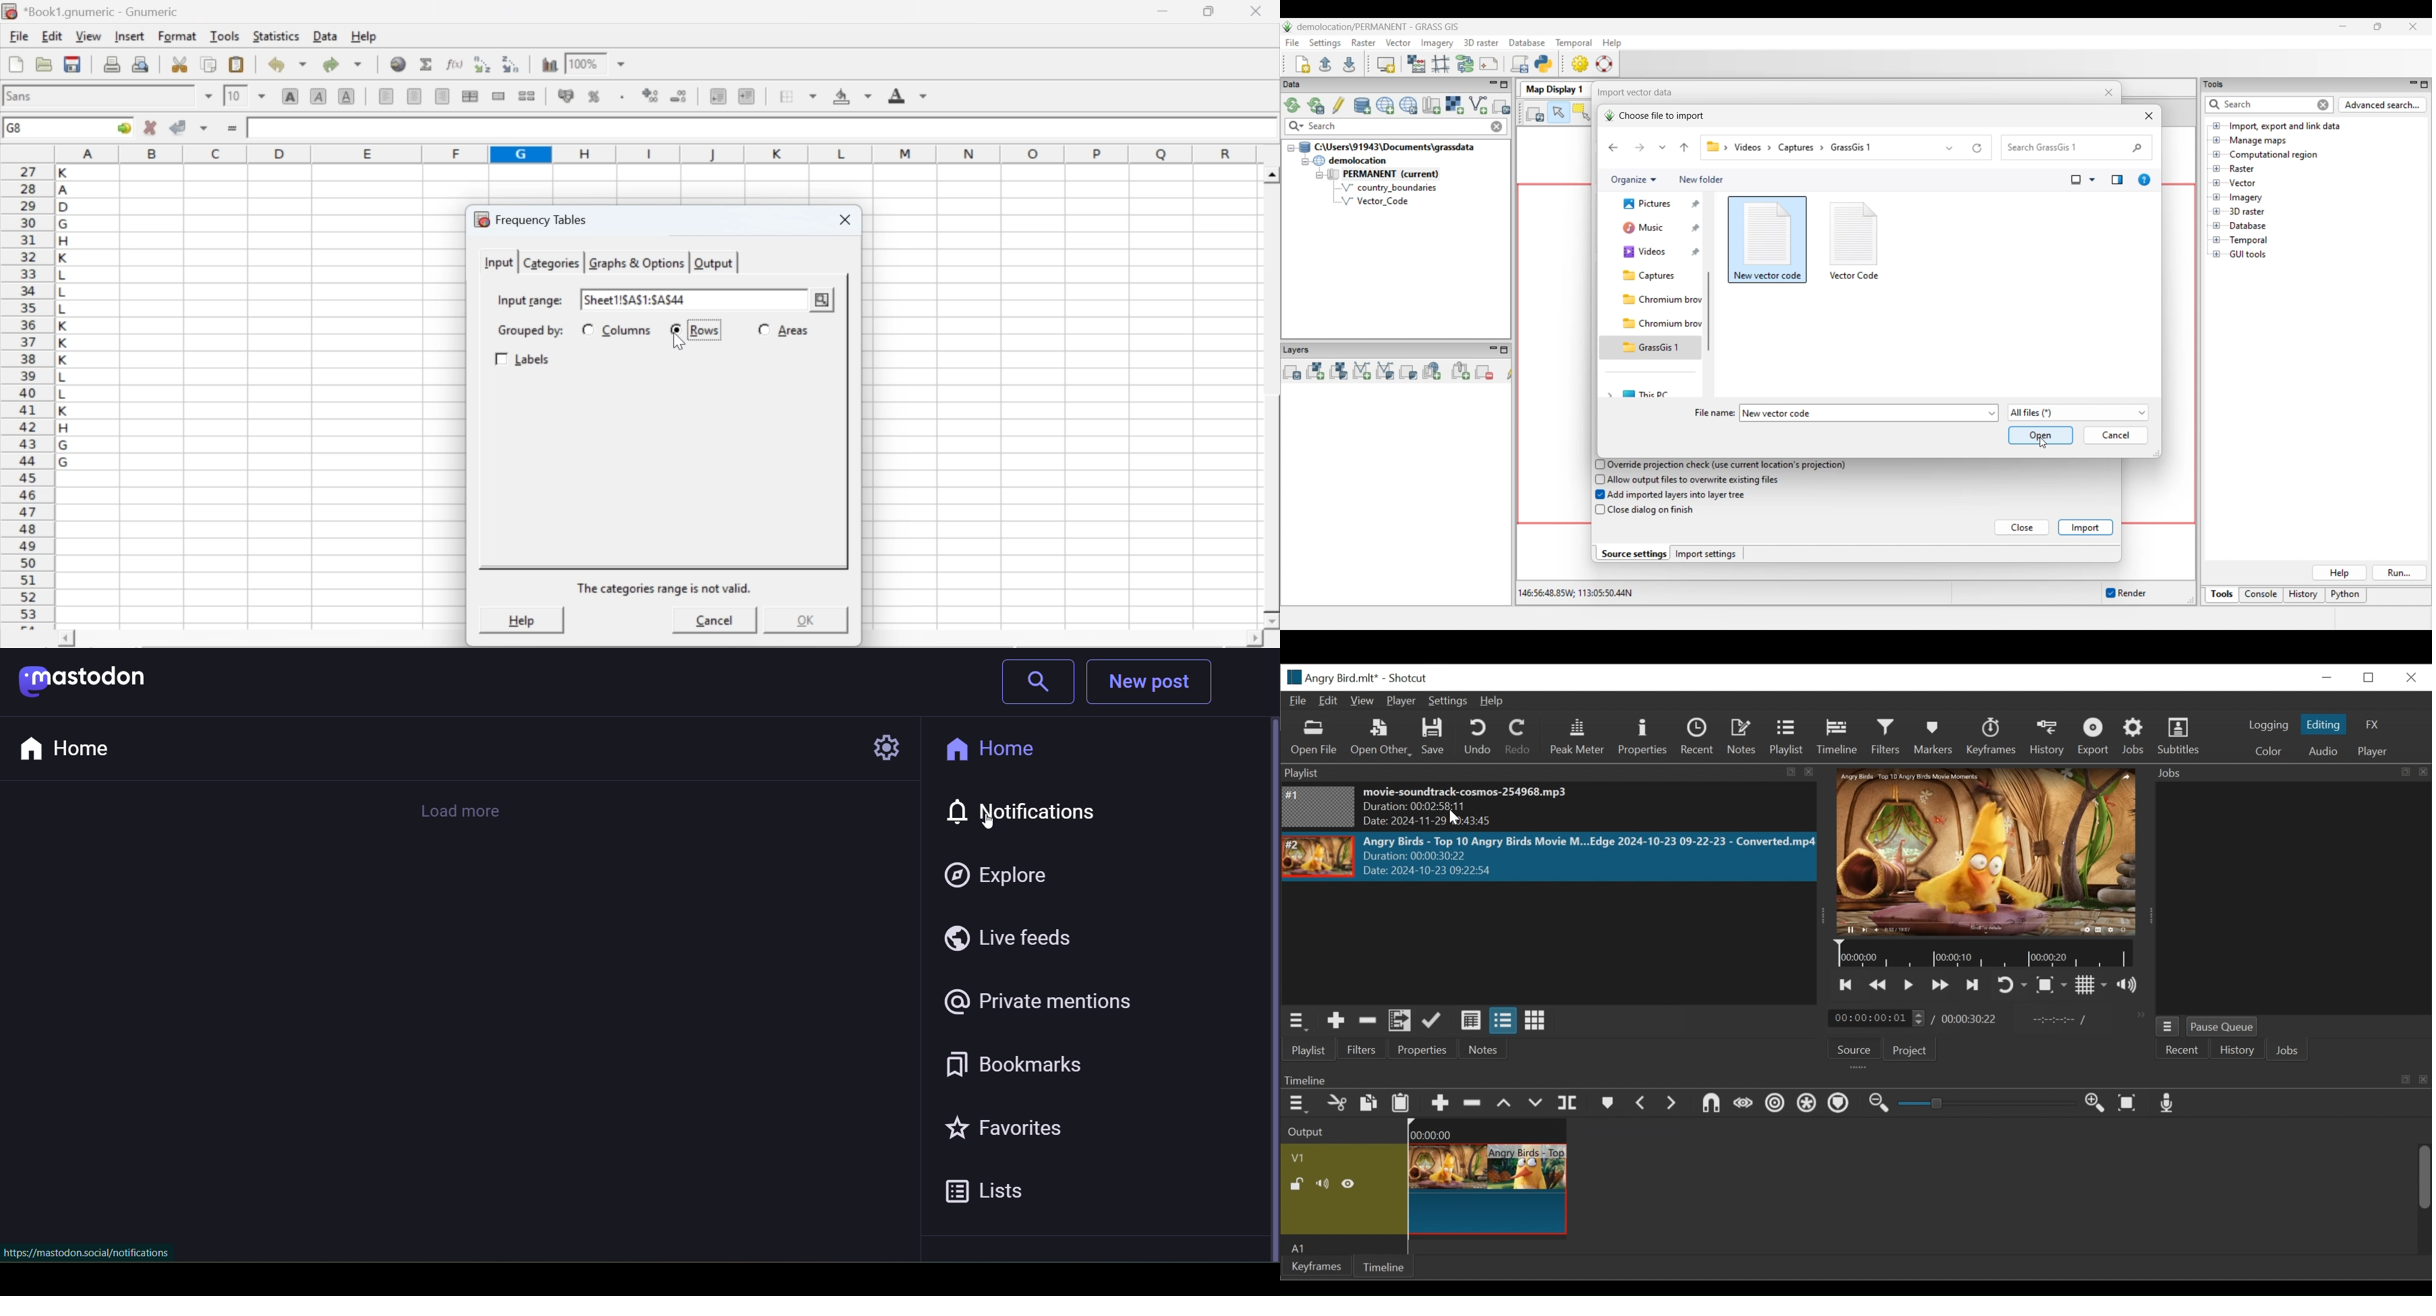  What do you see at coordinates (226, 35) in the screenshot?
I see `tools` at bounding box center [226, 35].